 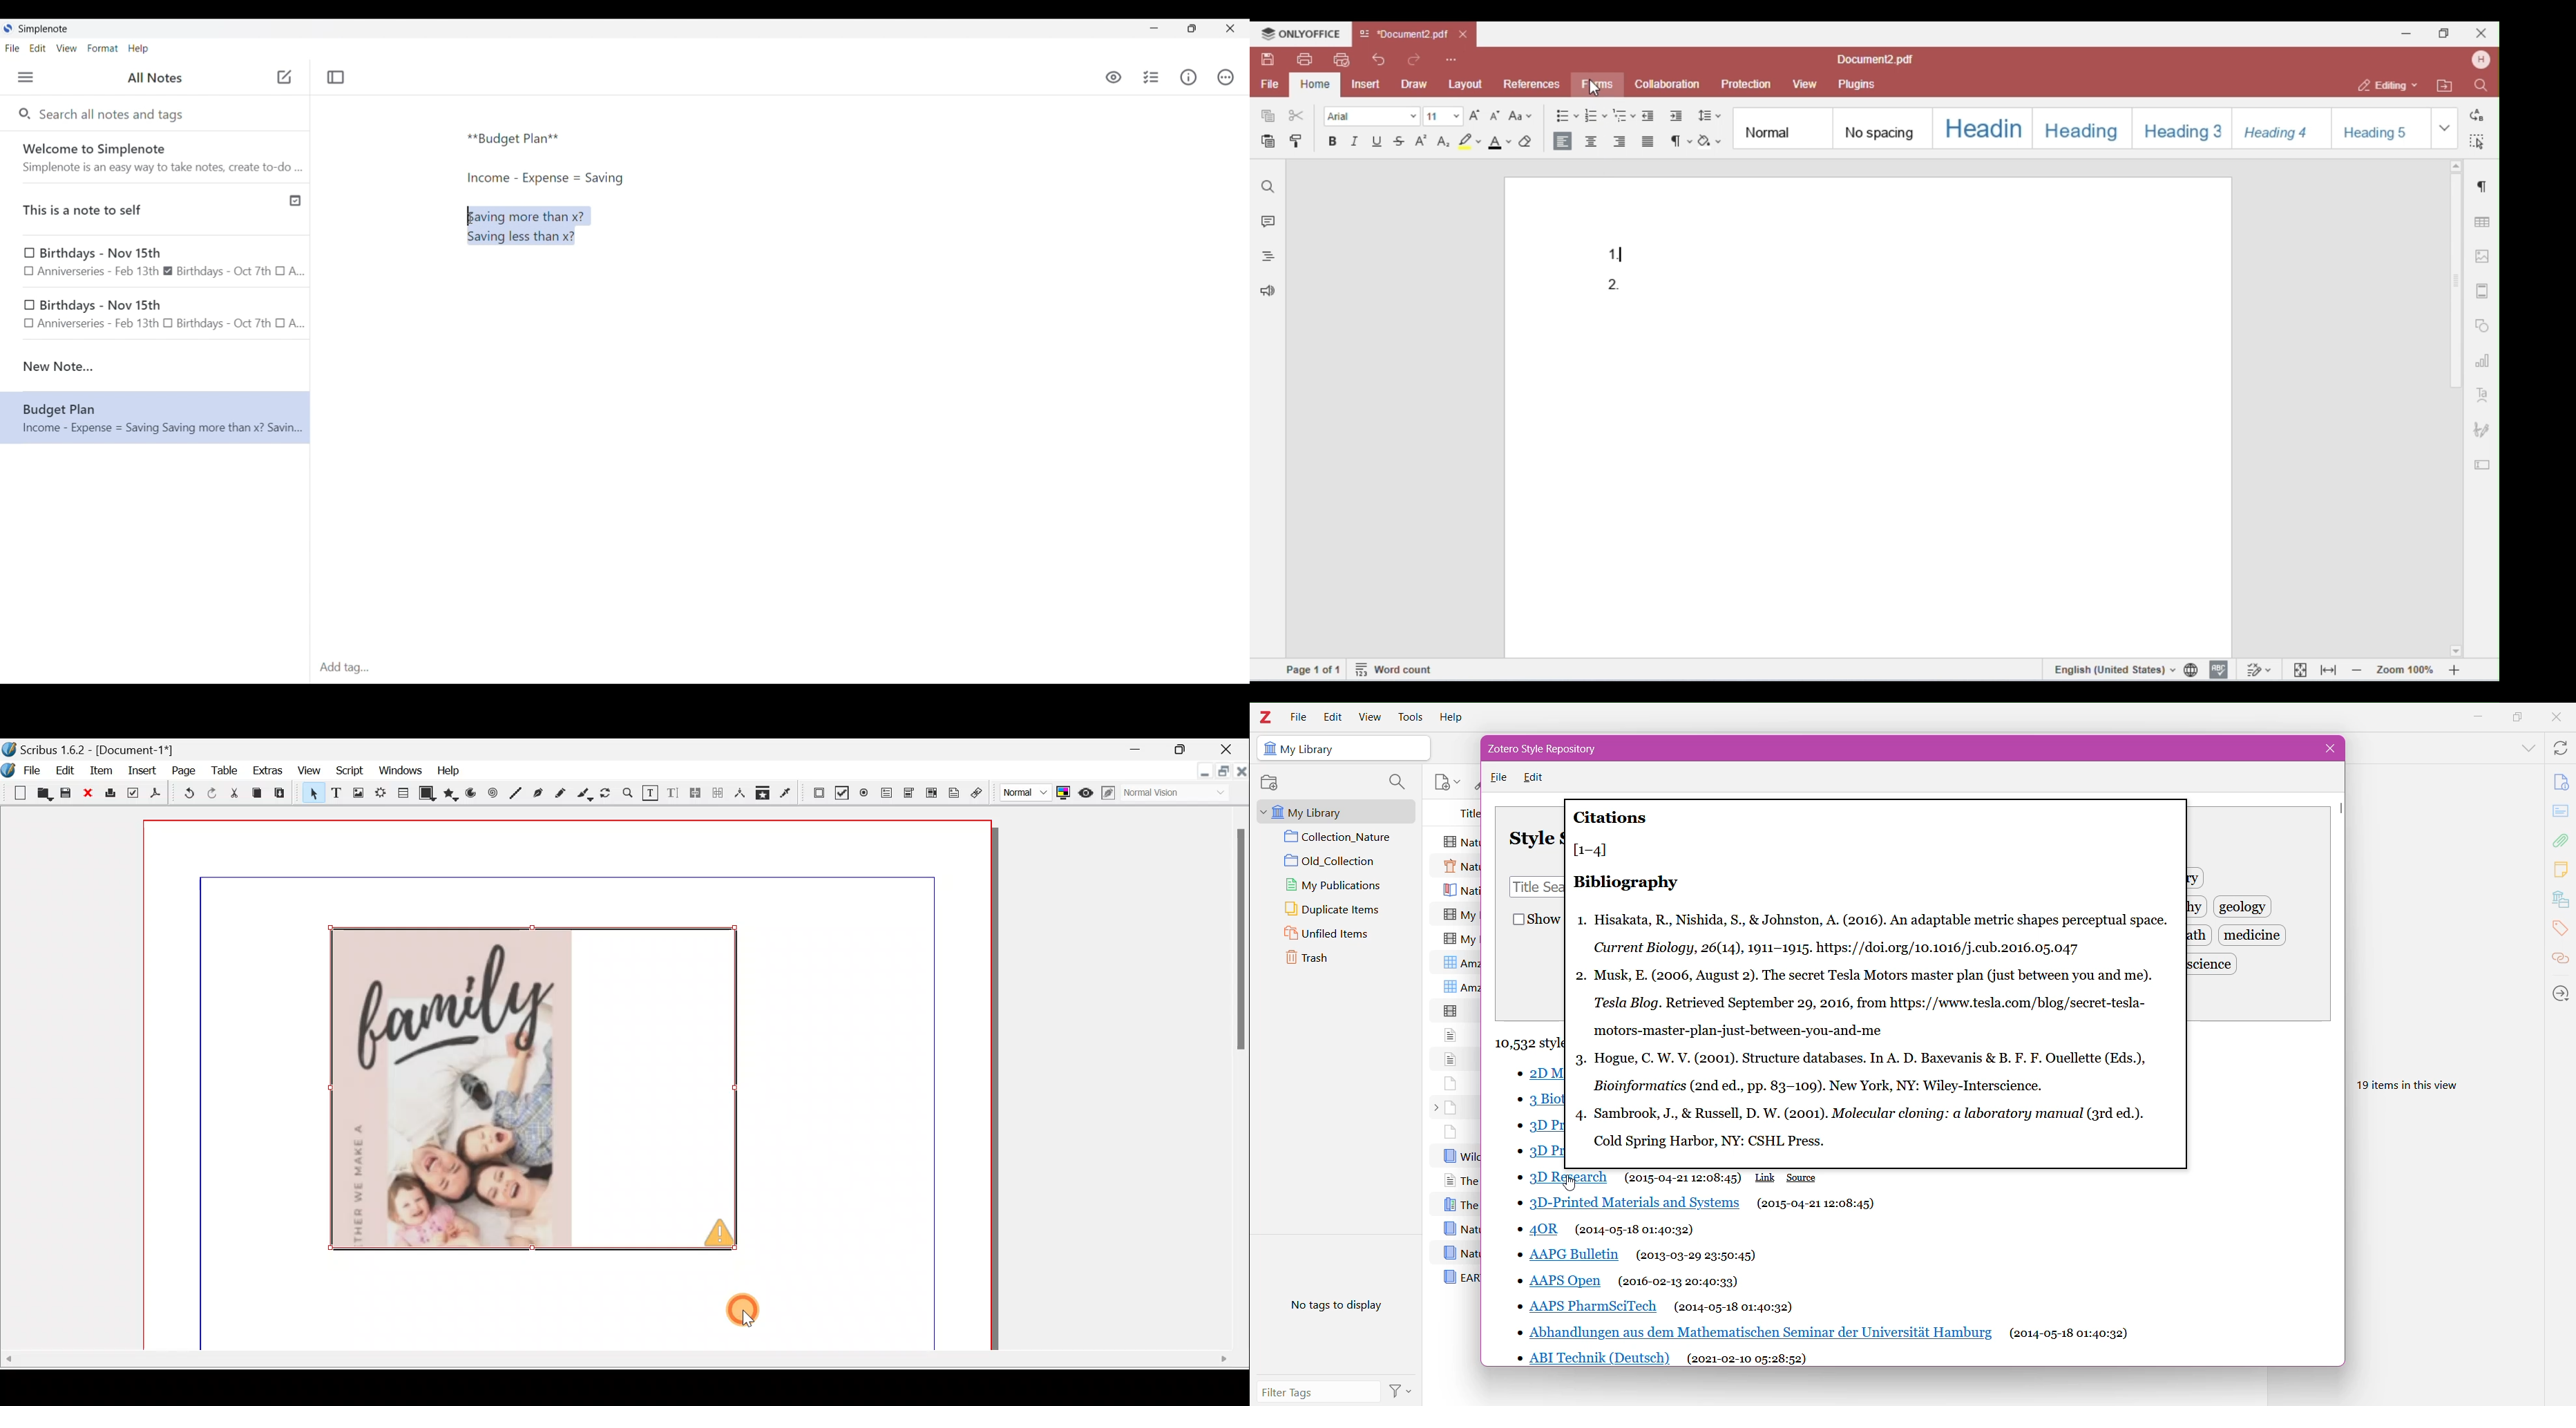 What do you see at coordinates (1876, 1127) in the screenshot?
I see `Sambrook, J., & Russell, D. W. (2001). Molecular cloning: a laboratory manual (3rd ed.). Cold Spring Harbor, NY: CSHL Press.` at bounding box center [1876, 1127].